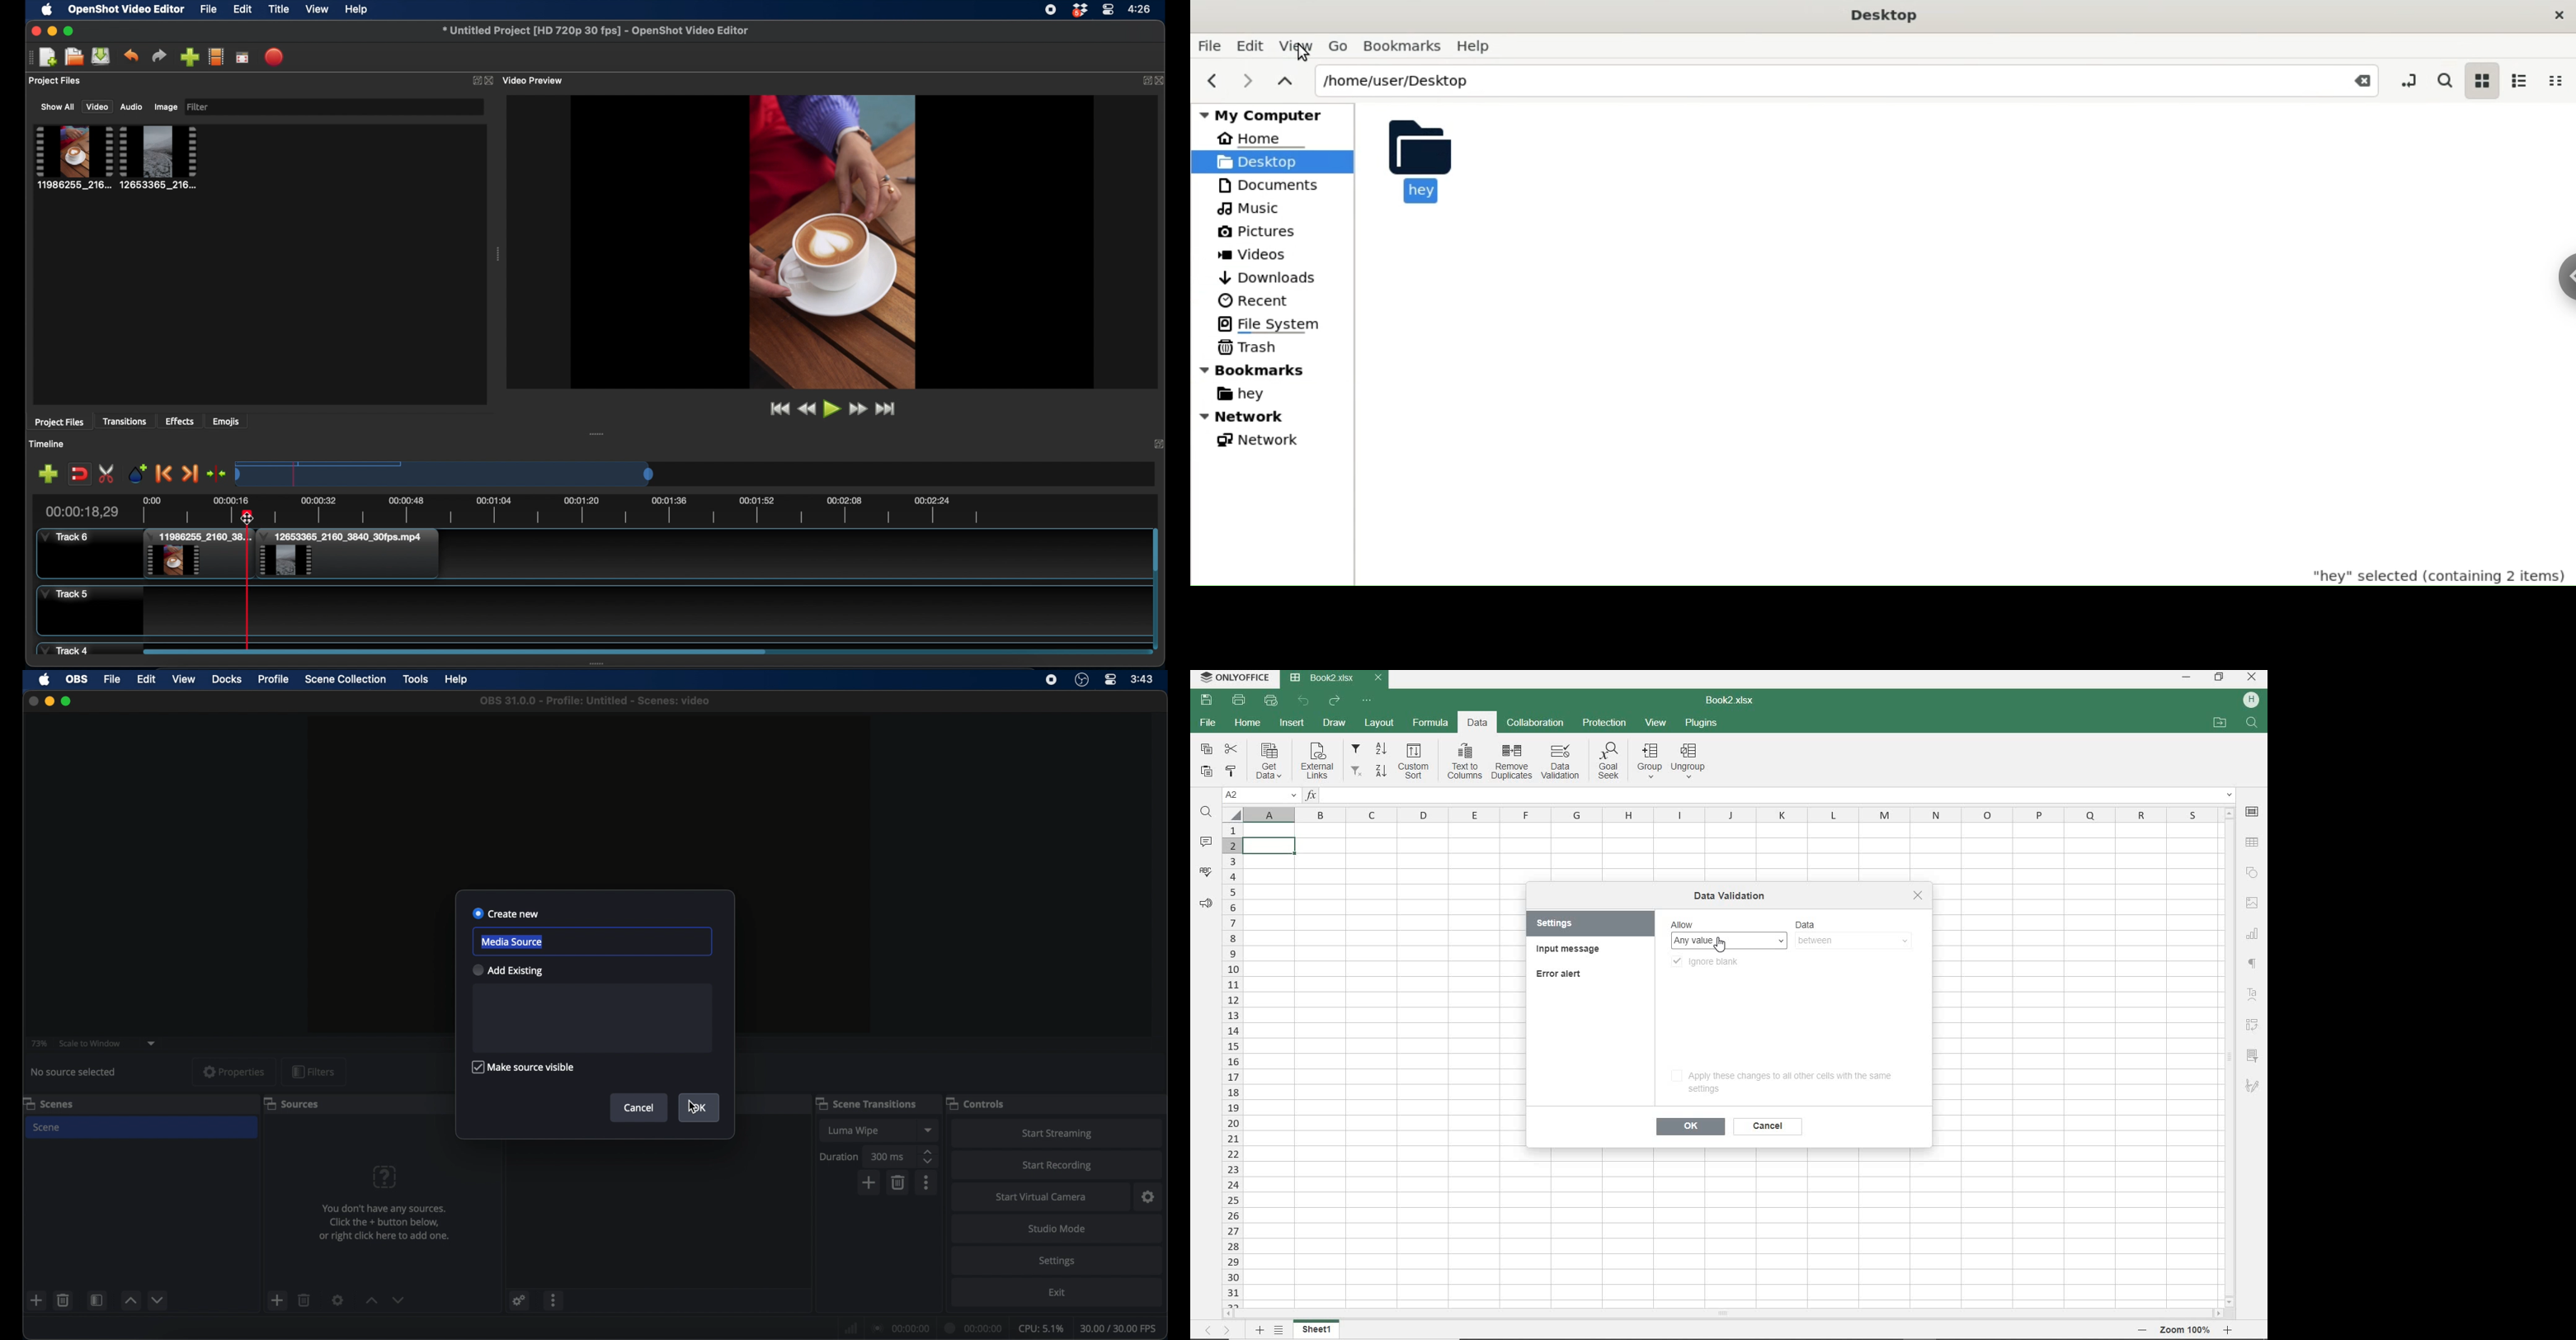 This screenshot has width=2576, height=1344. What do you see at coordinates (1057, 1166) in the screenshot?
I see `start recording` at bounding box center [1057, 1166].